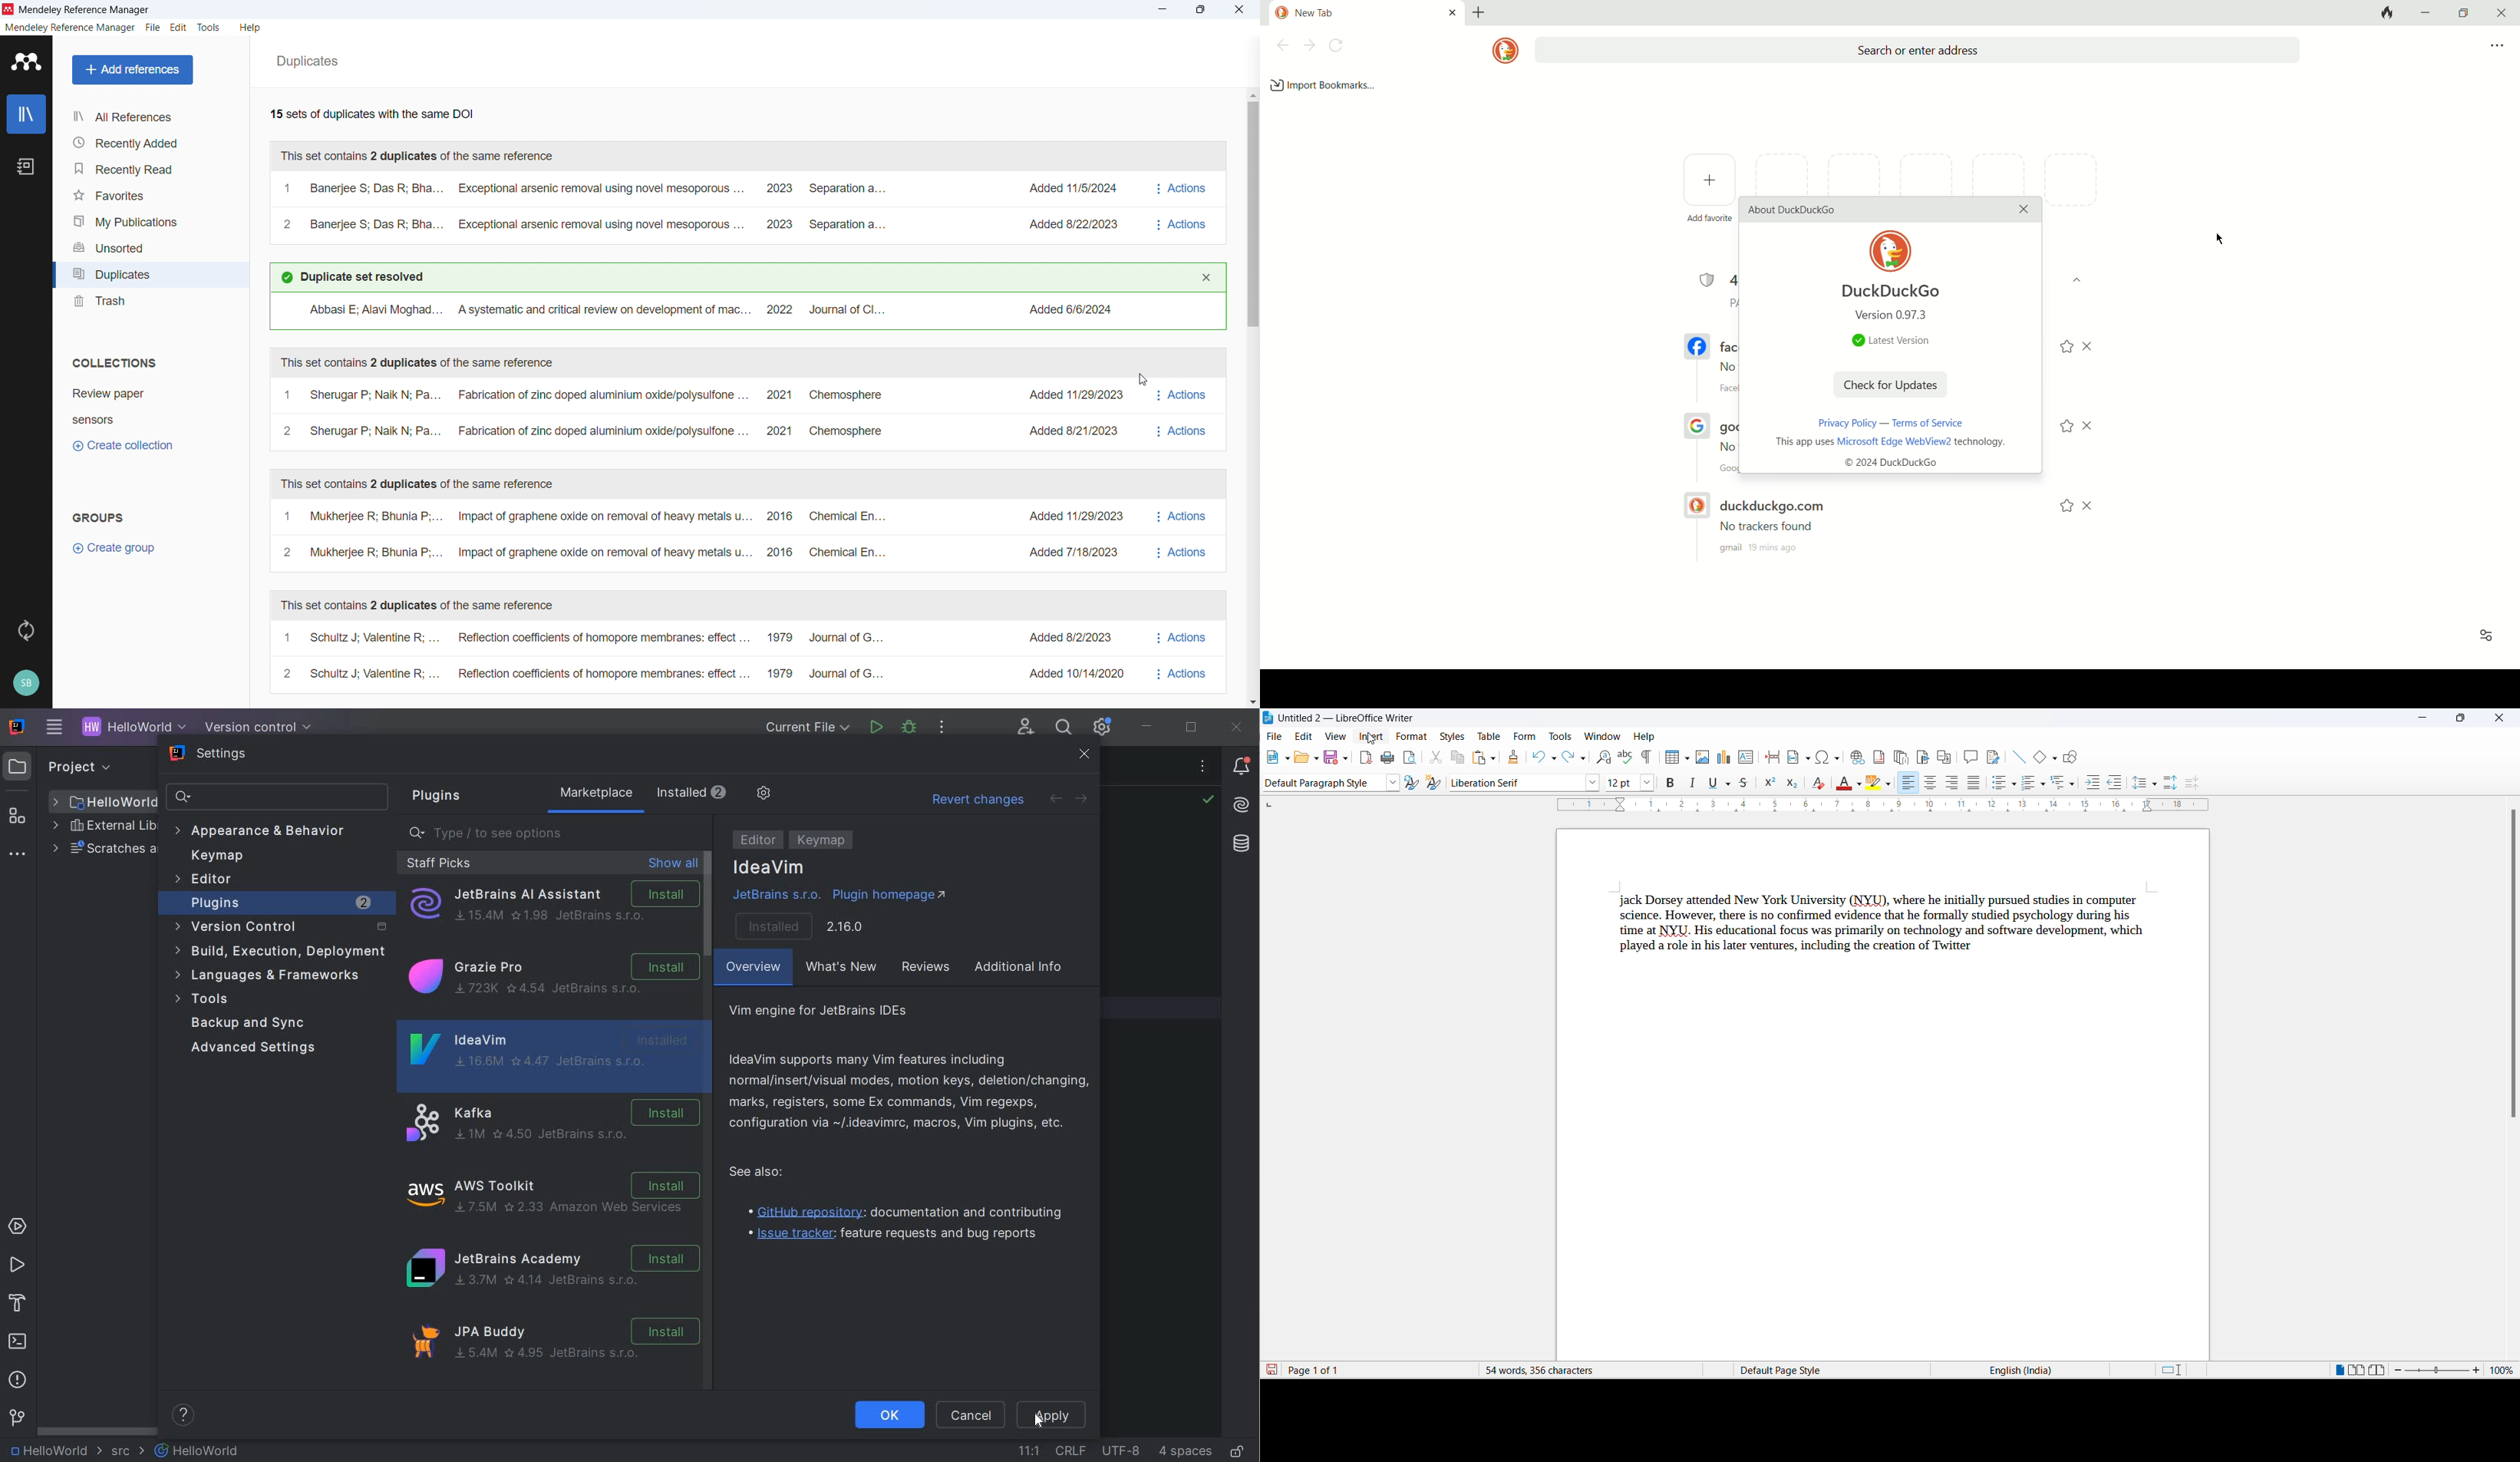  I want to click on print, so click(1388, 760).